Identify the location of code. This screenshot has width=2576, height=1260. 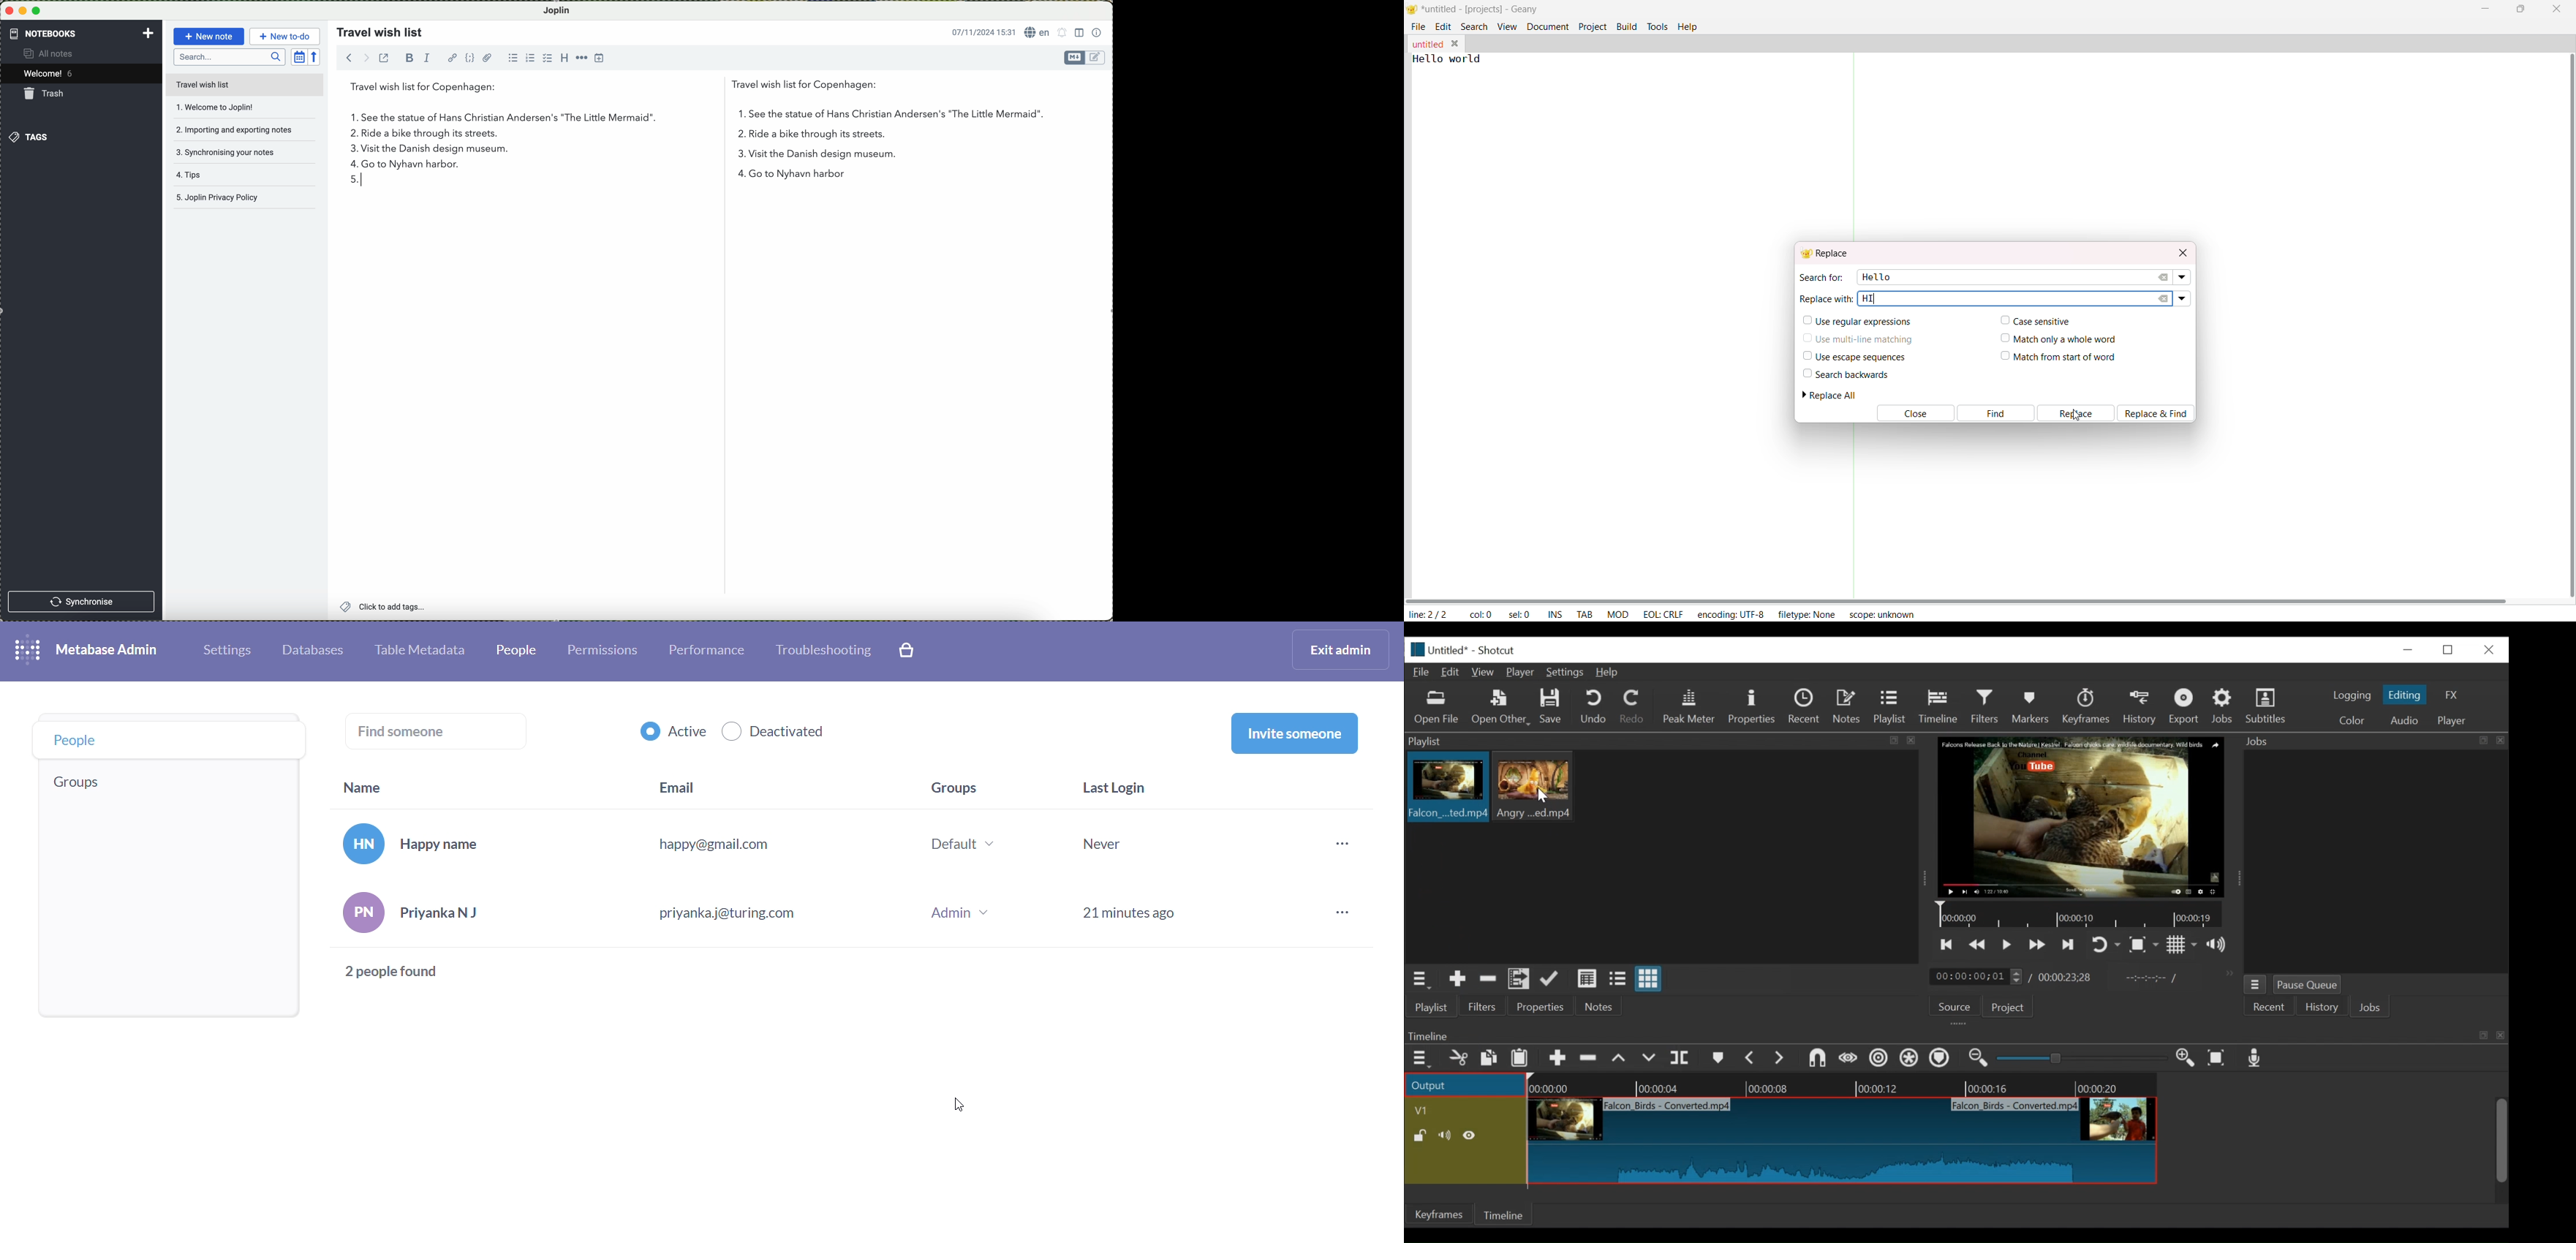
(470, 58).